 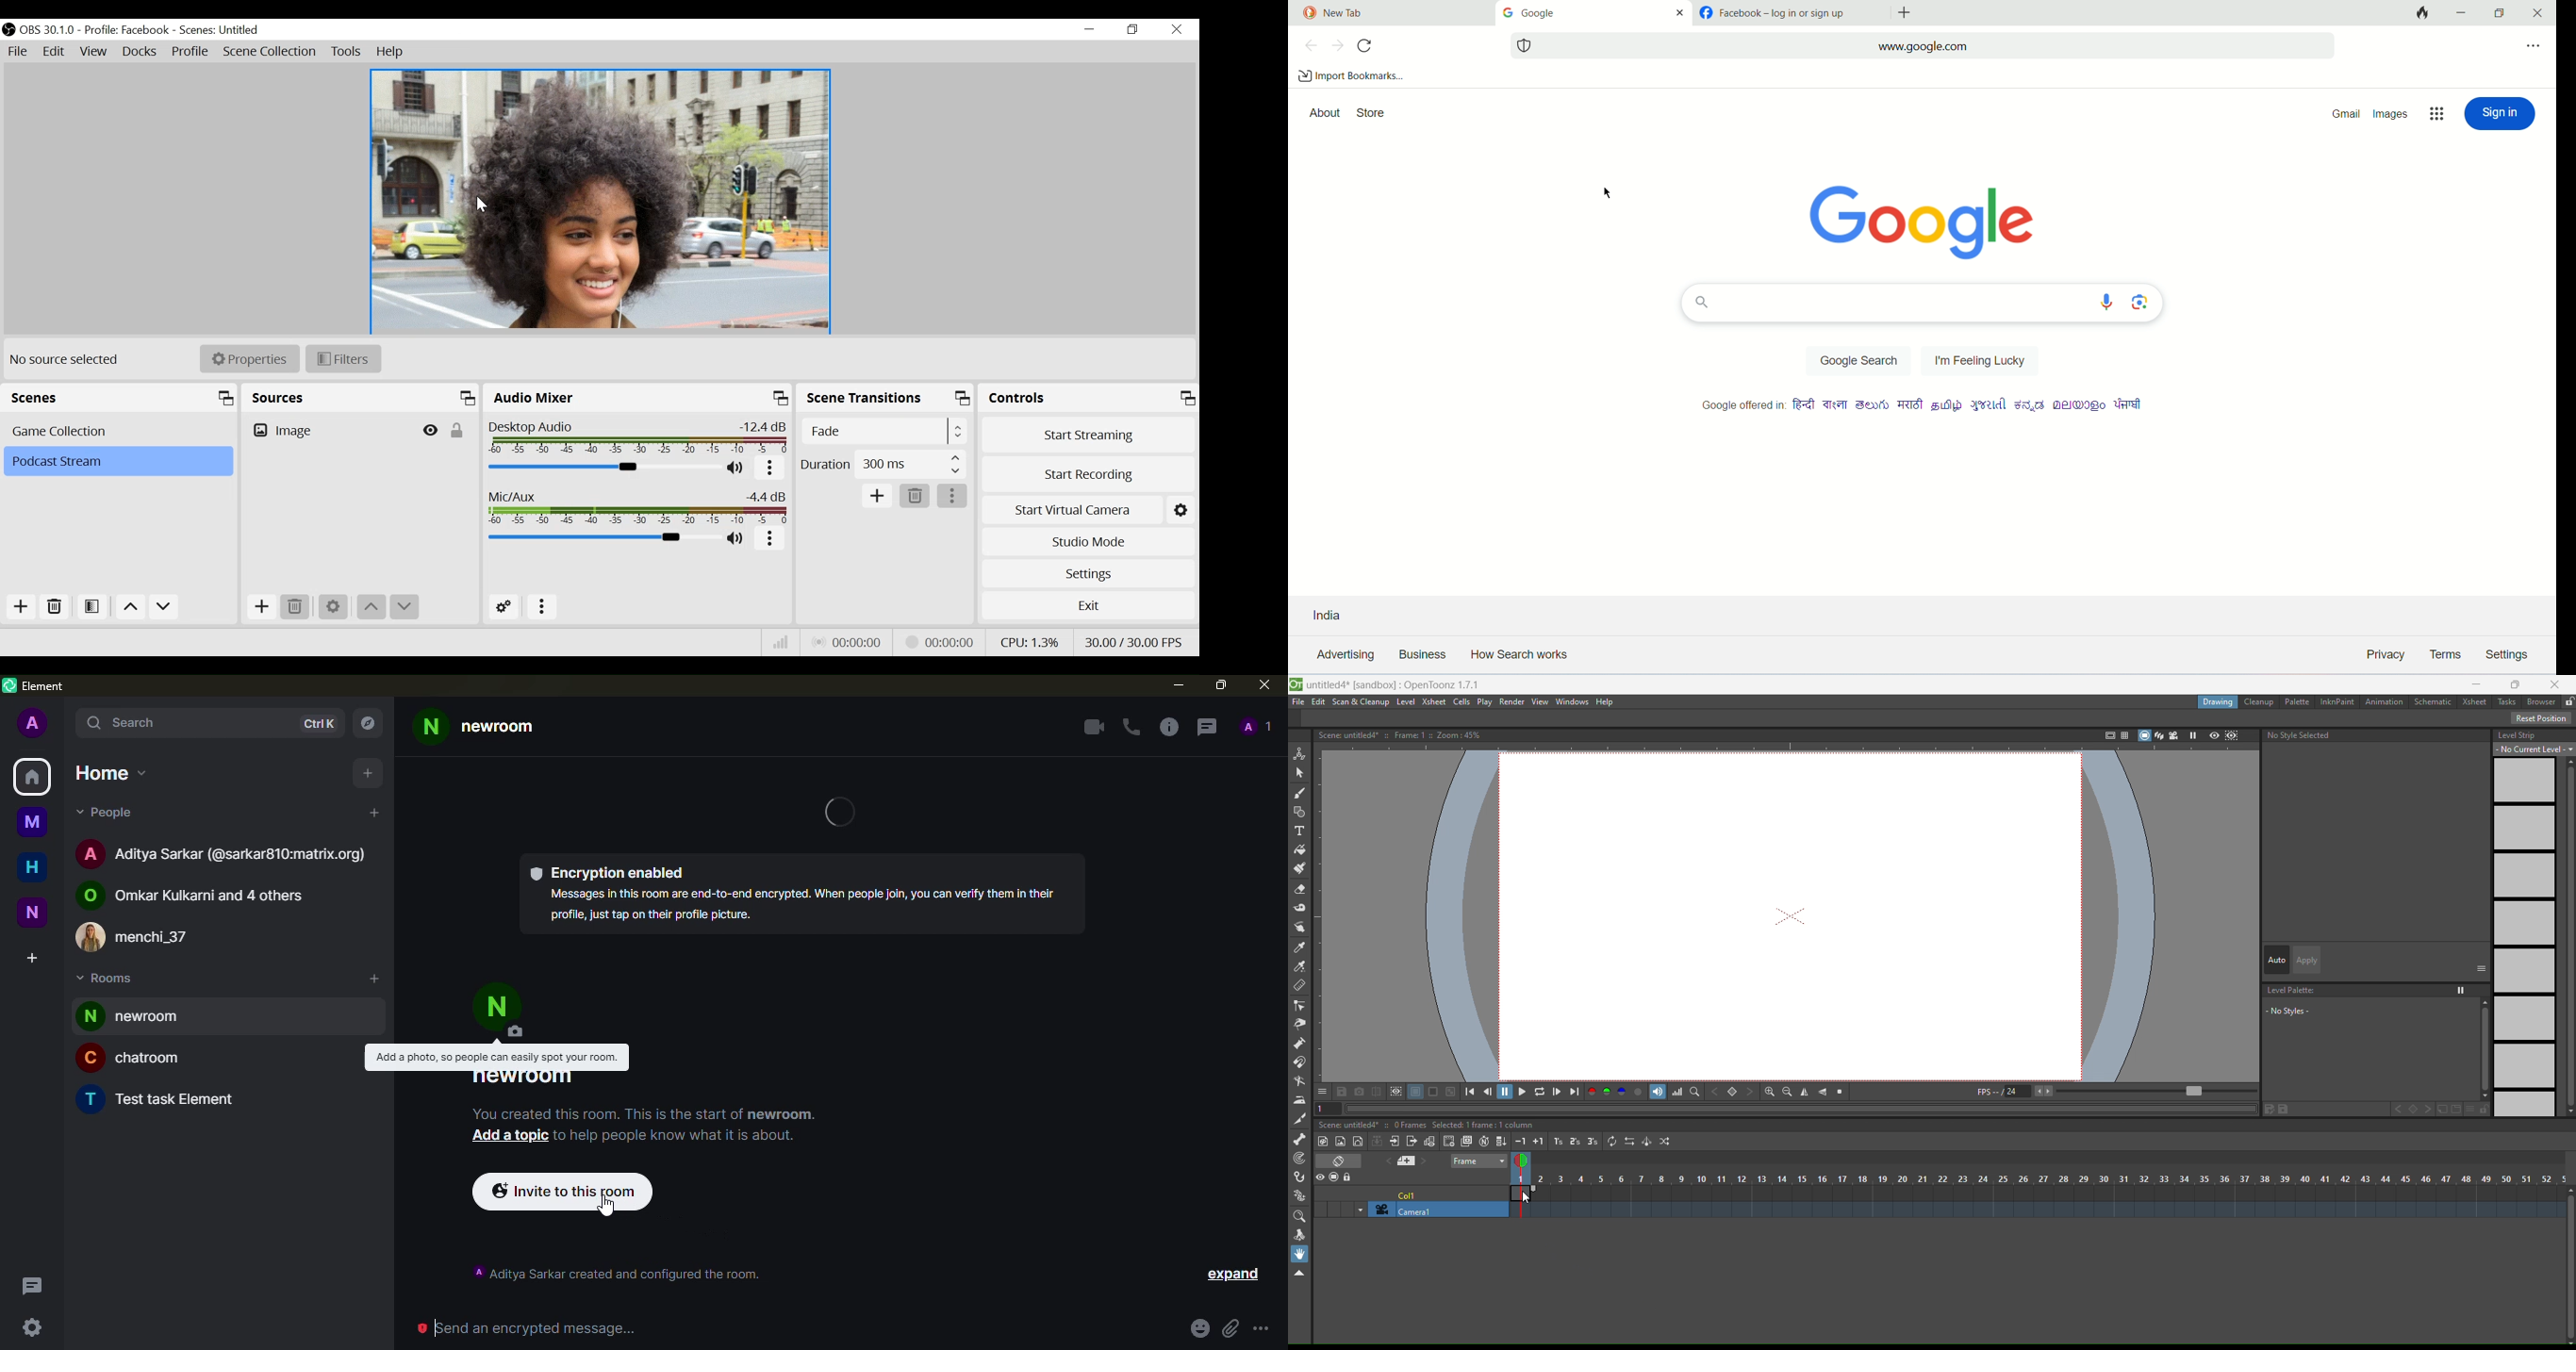 What do you see at coordinates (8, 29) in the screenshot?
I see `OBS Studio Desktop Icon` at bounding box center [8, 29].